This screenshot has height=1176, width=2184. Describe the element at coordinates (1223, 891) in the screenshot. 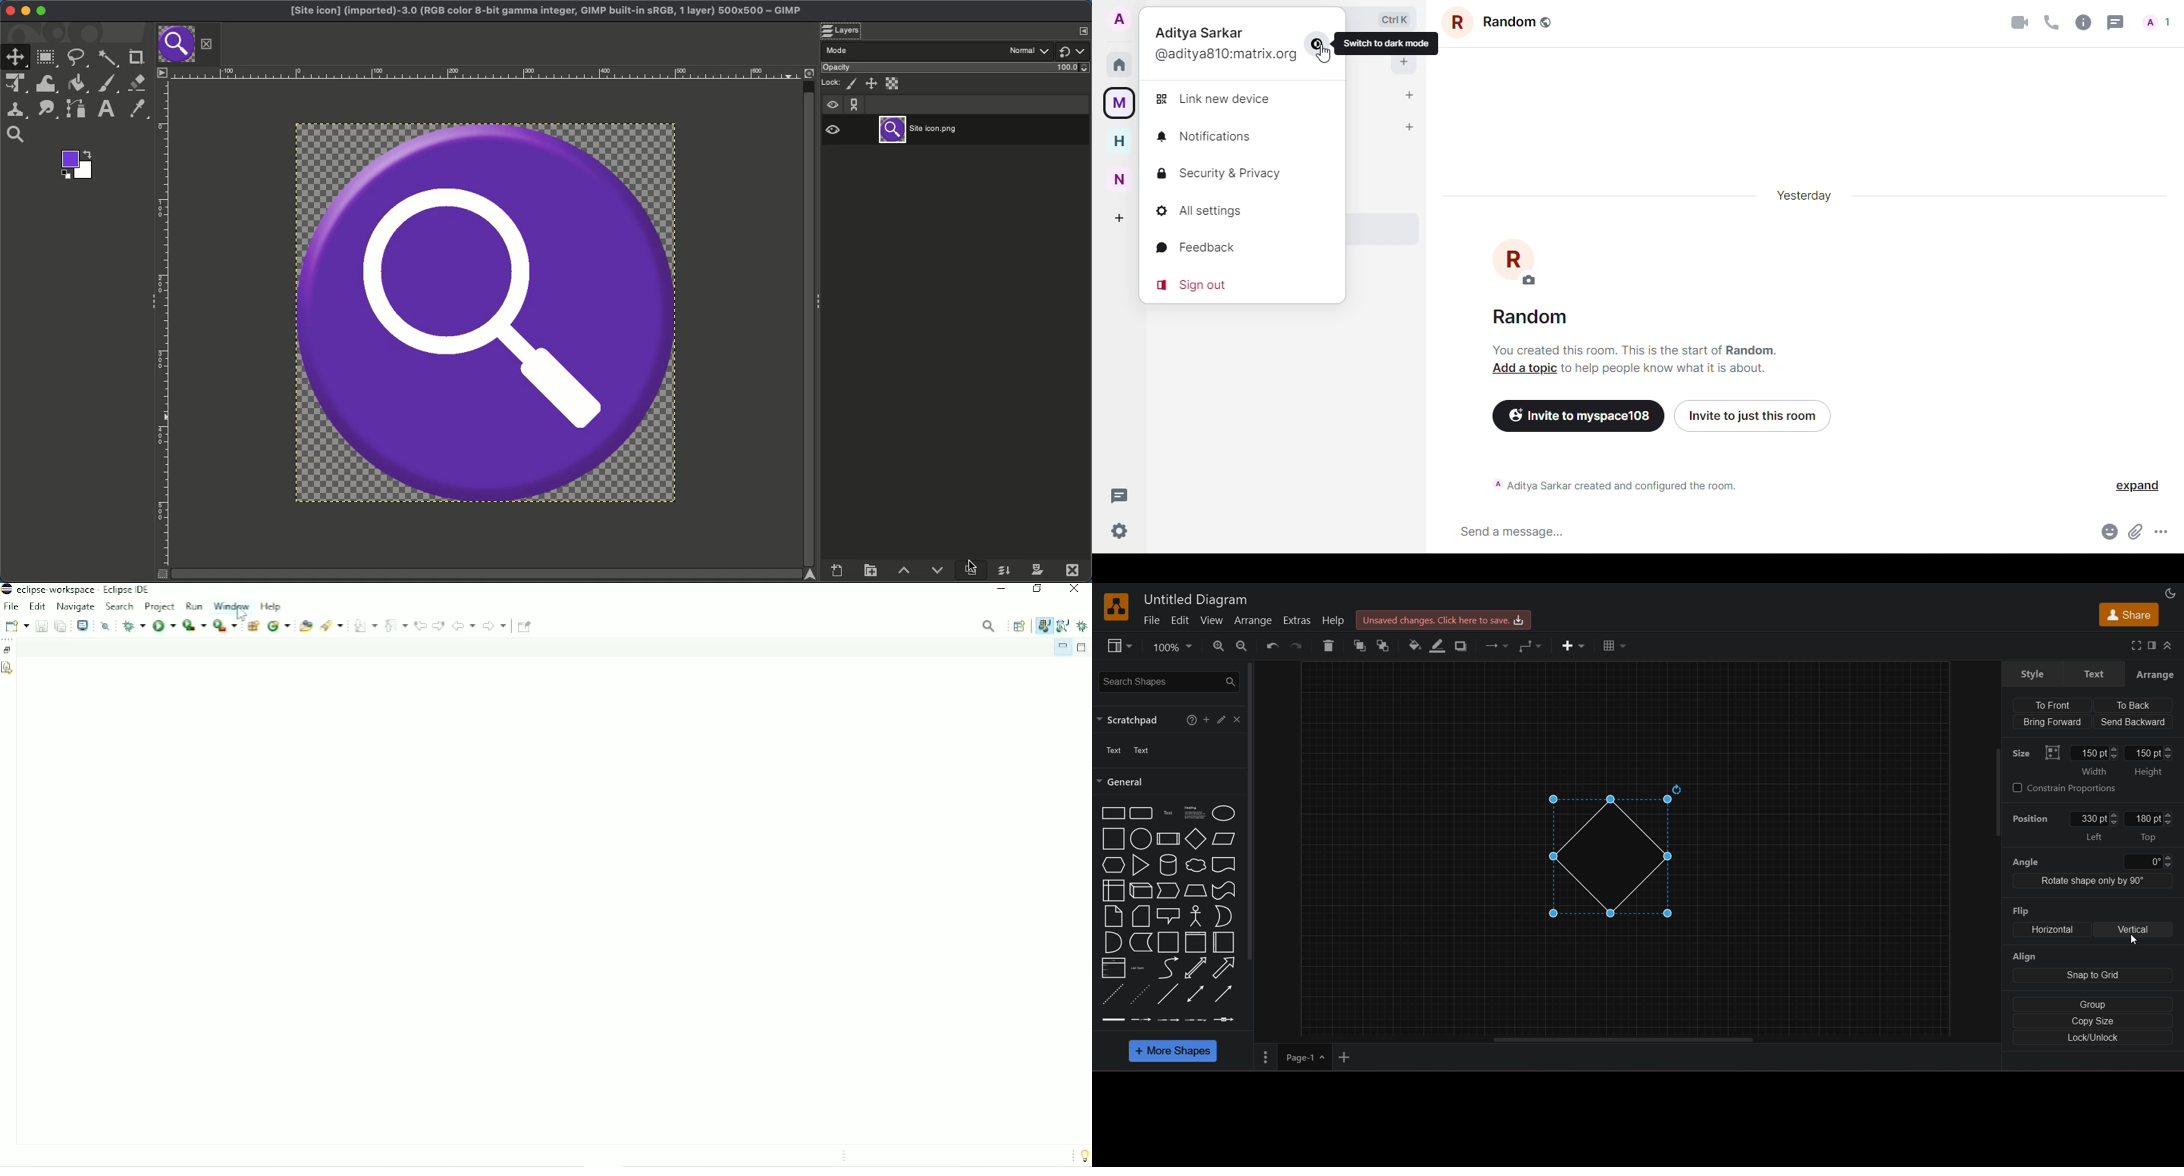

I see `tape` at that location.